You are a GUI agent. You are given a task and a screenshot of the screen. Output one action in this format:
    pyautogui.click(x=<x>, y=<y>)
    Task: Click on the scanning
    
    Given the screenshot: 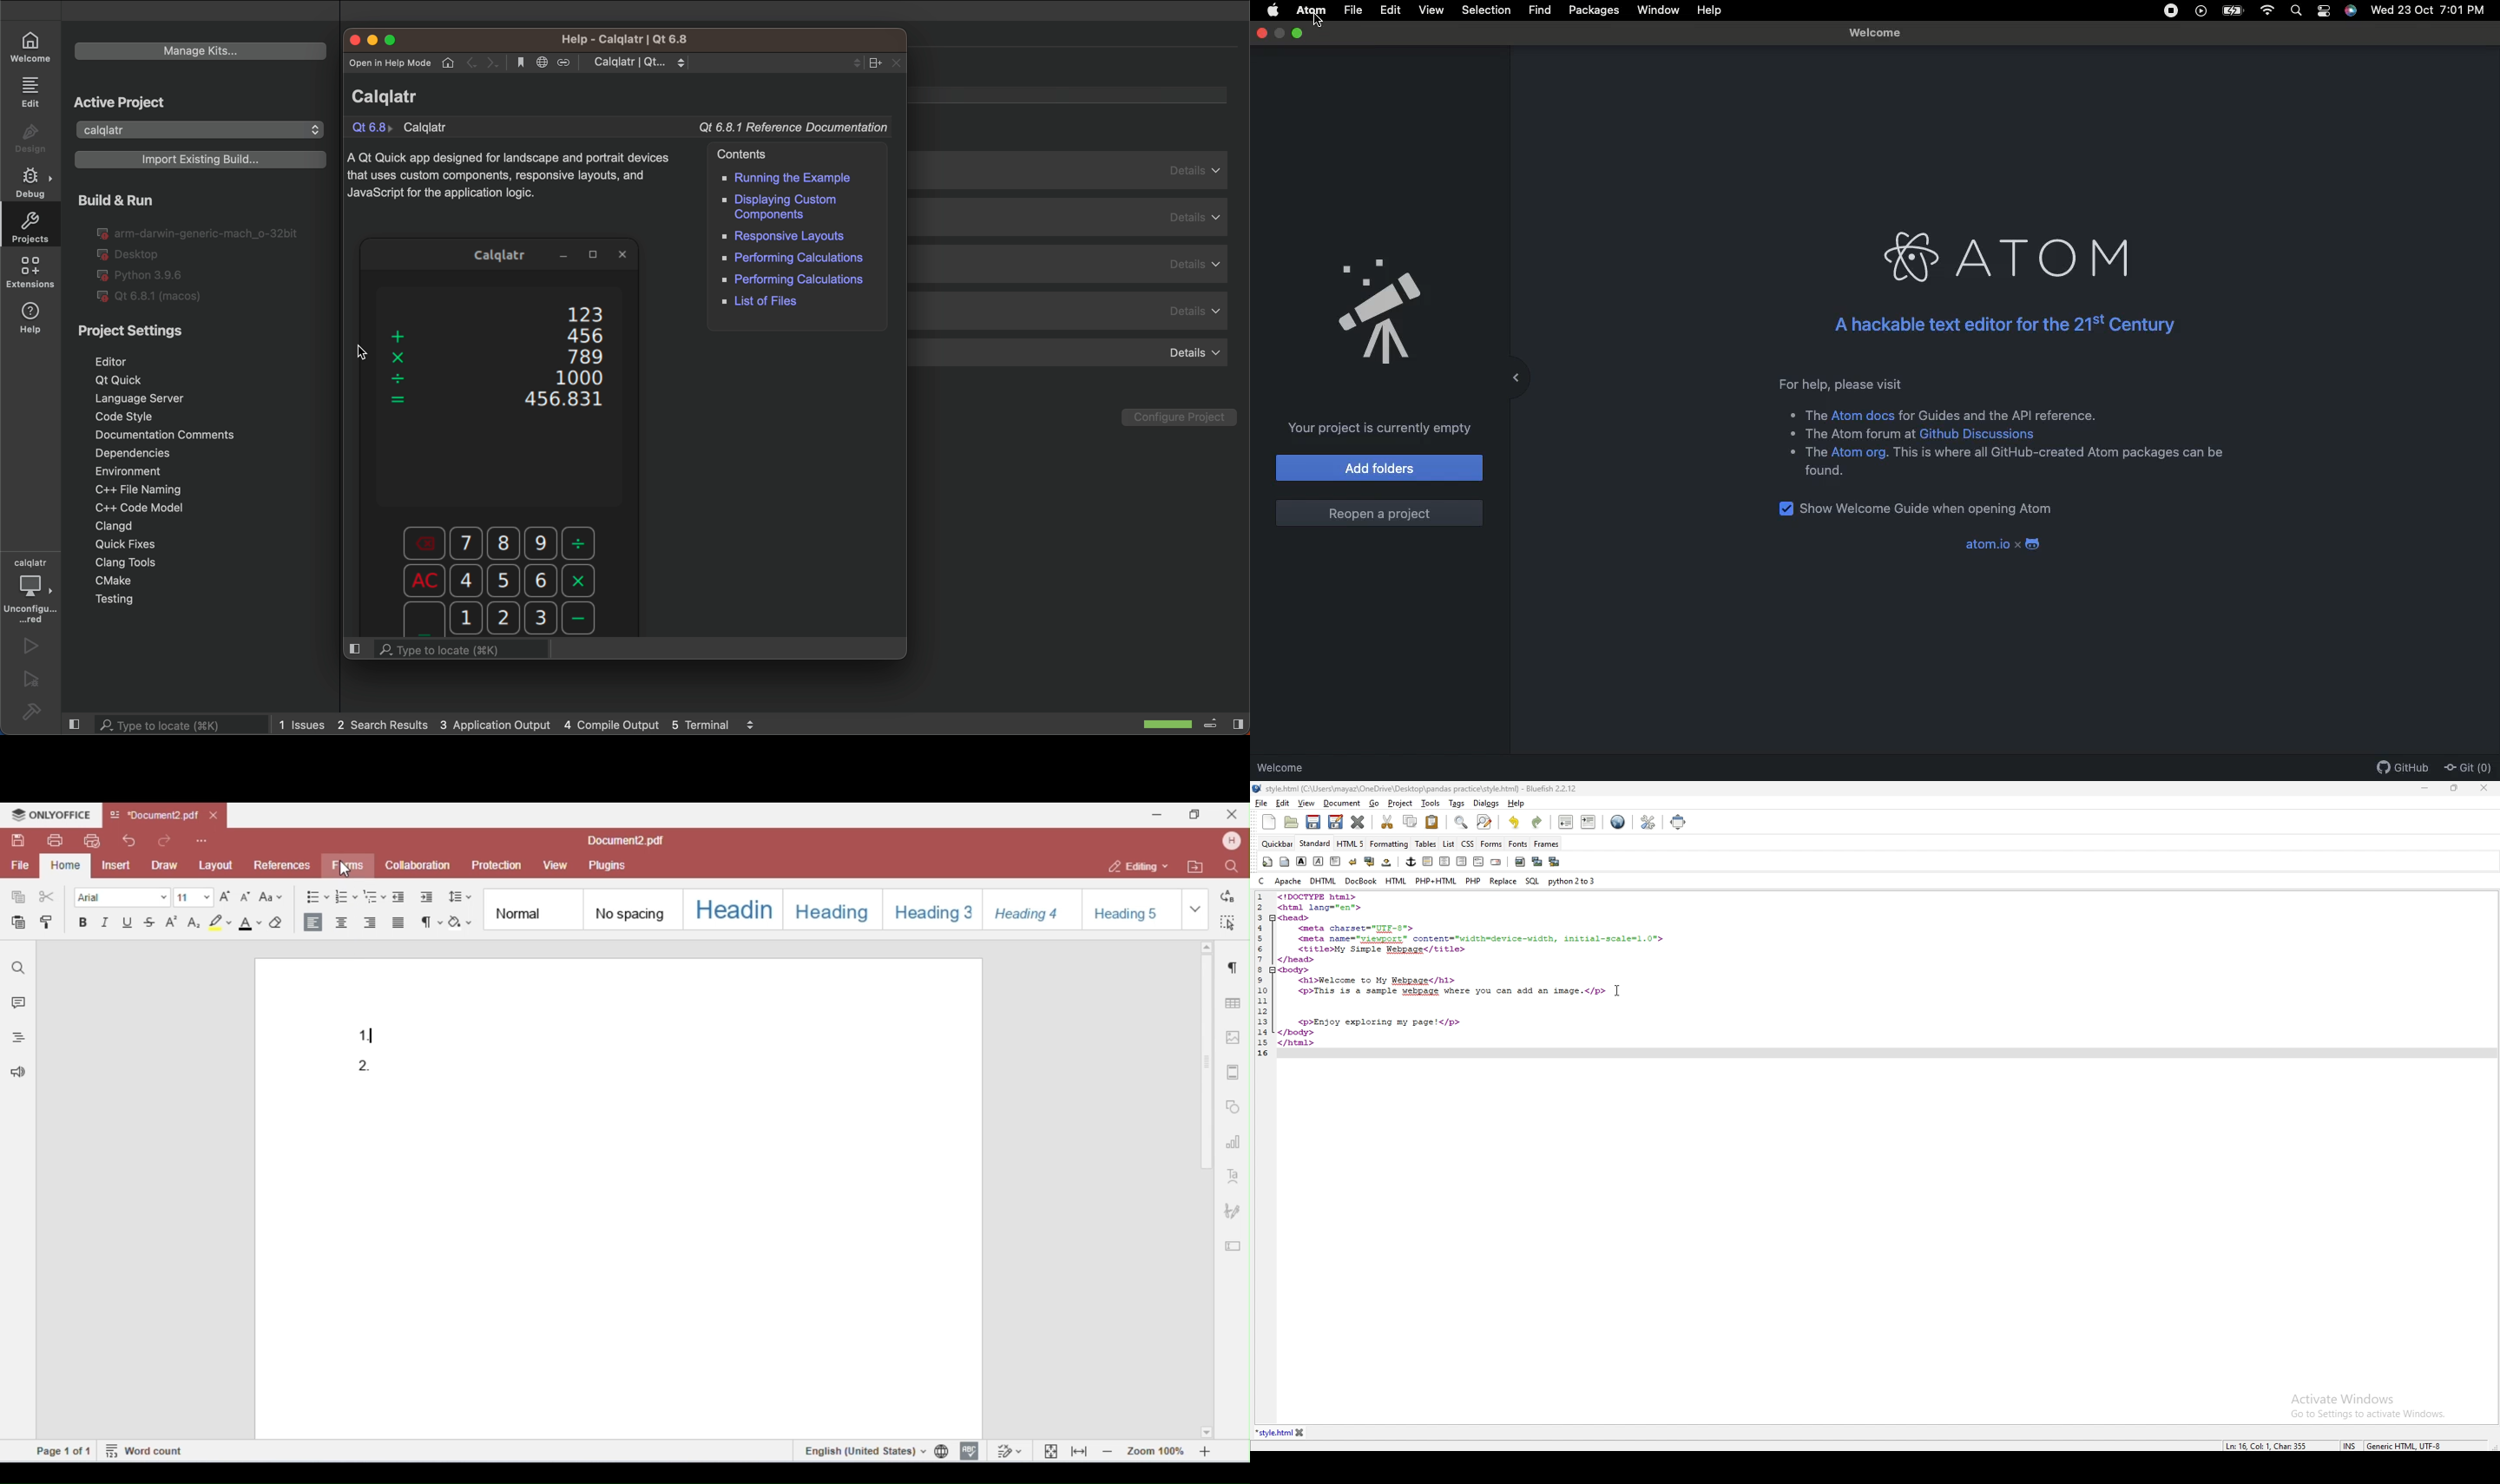 What is the action you would take?
    pyautogui.click(x=1166, y=724)
    